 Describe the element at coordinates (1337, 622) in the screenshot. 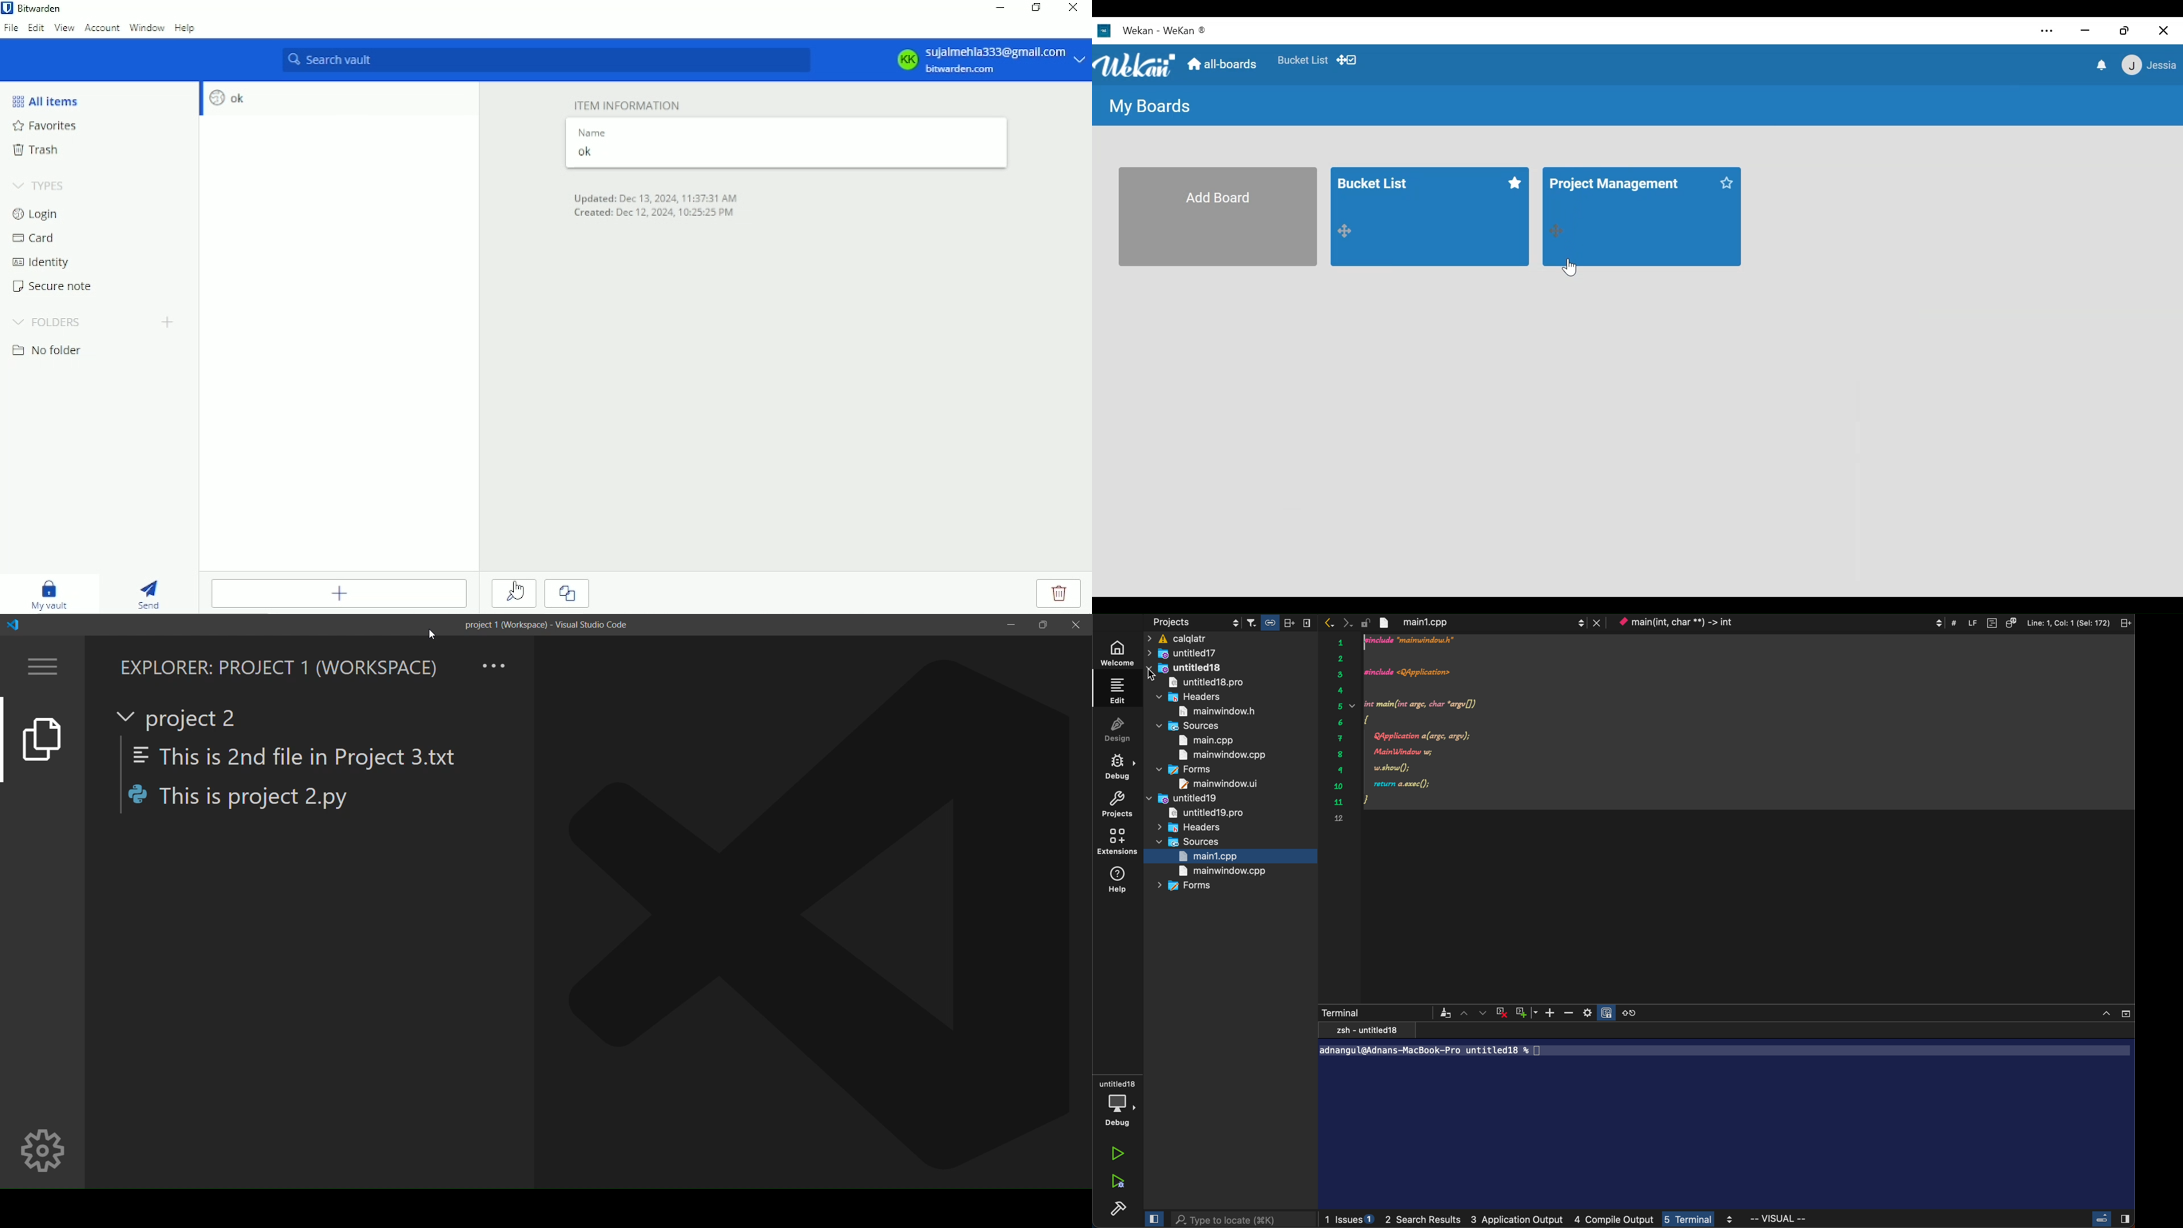

I see `arrows` at that location.